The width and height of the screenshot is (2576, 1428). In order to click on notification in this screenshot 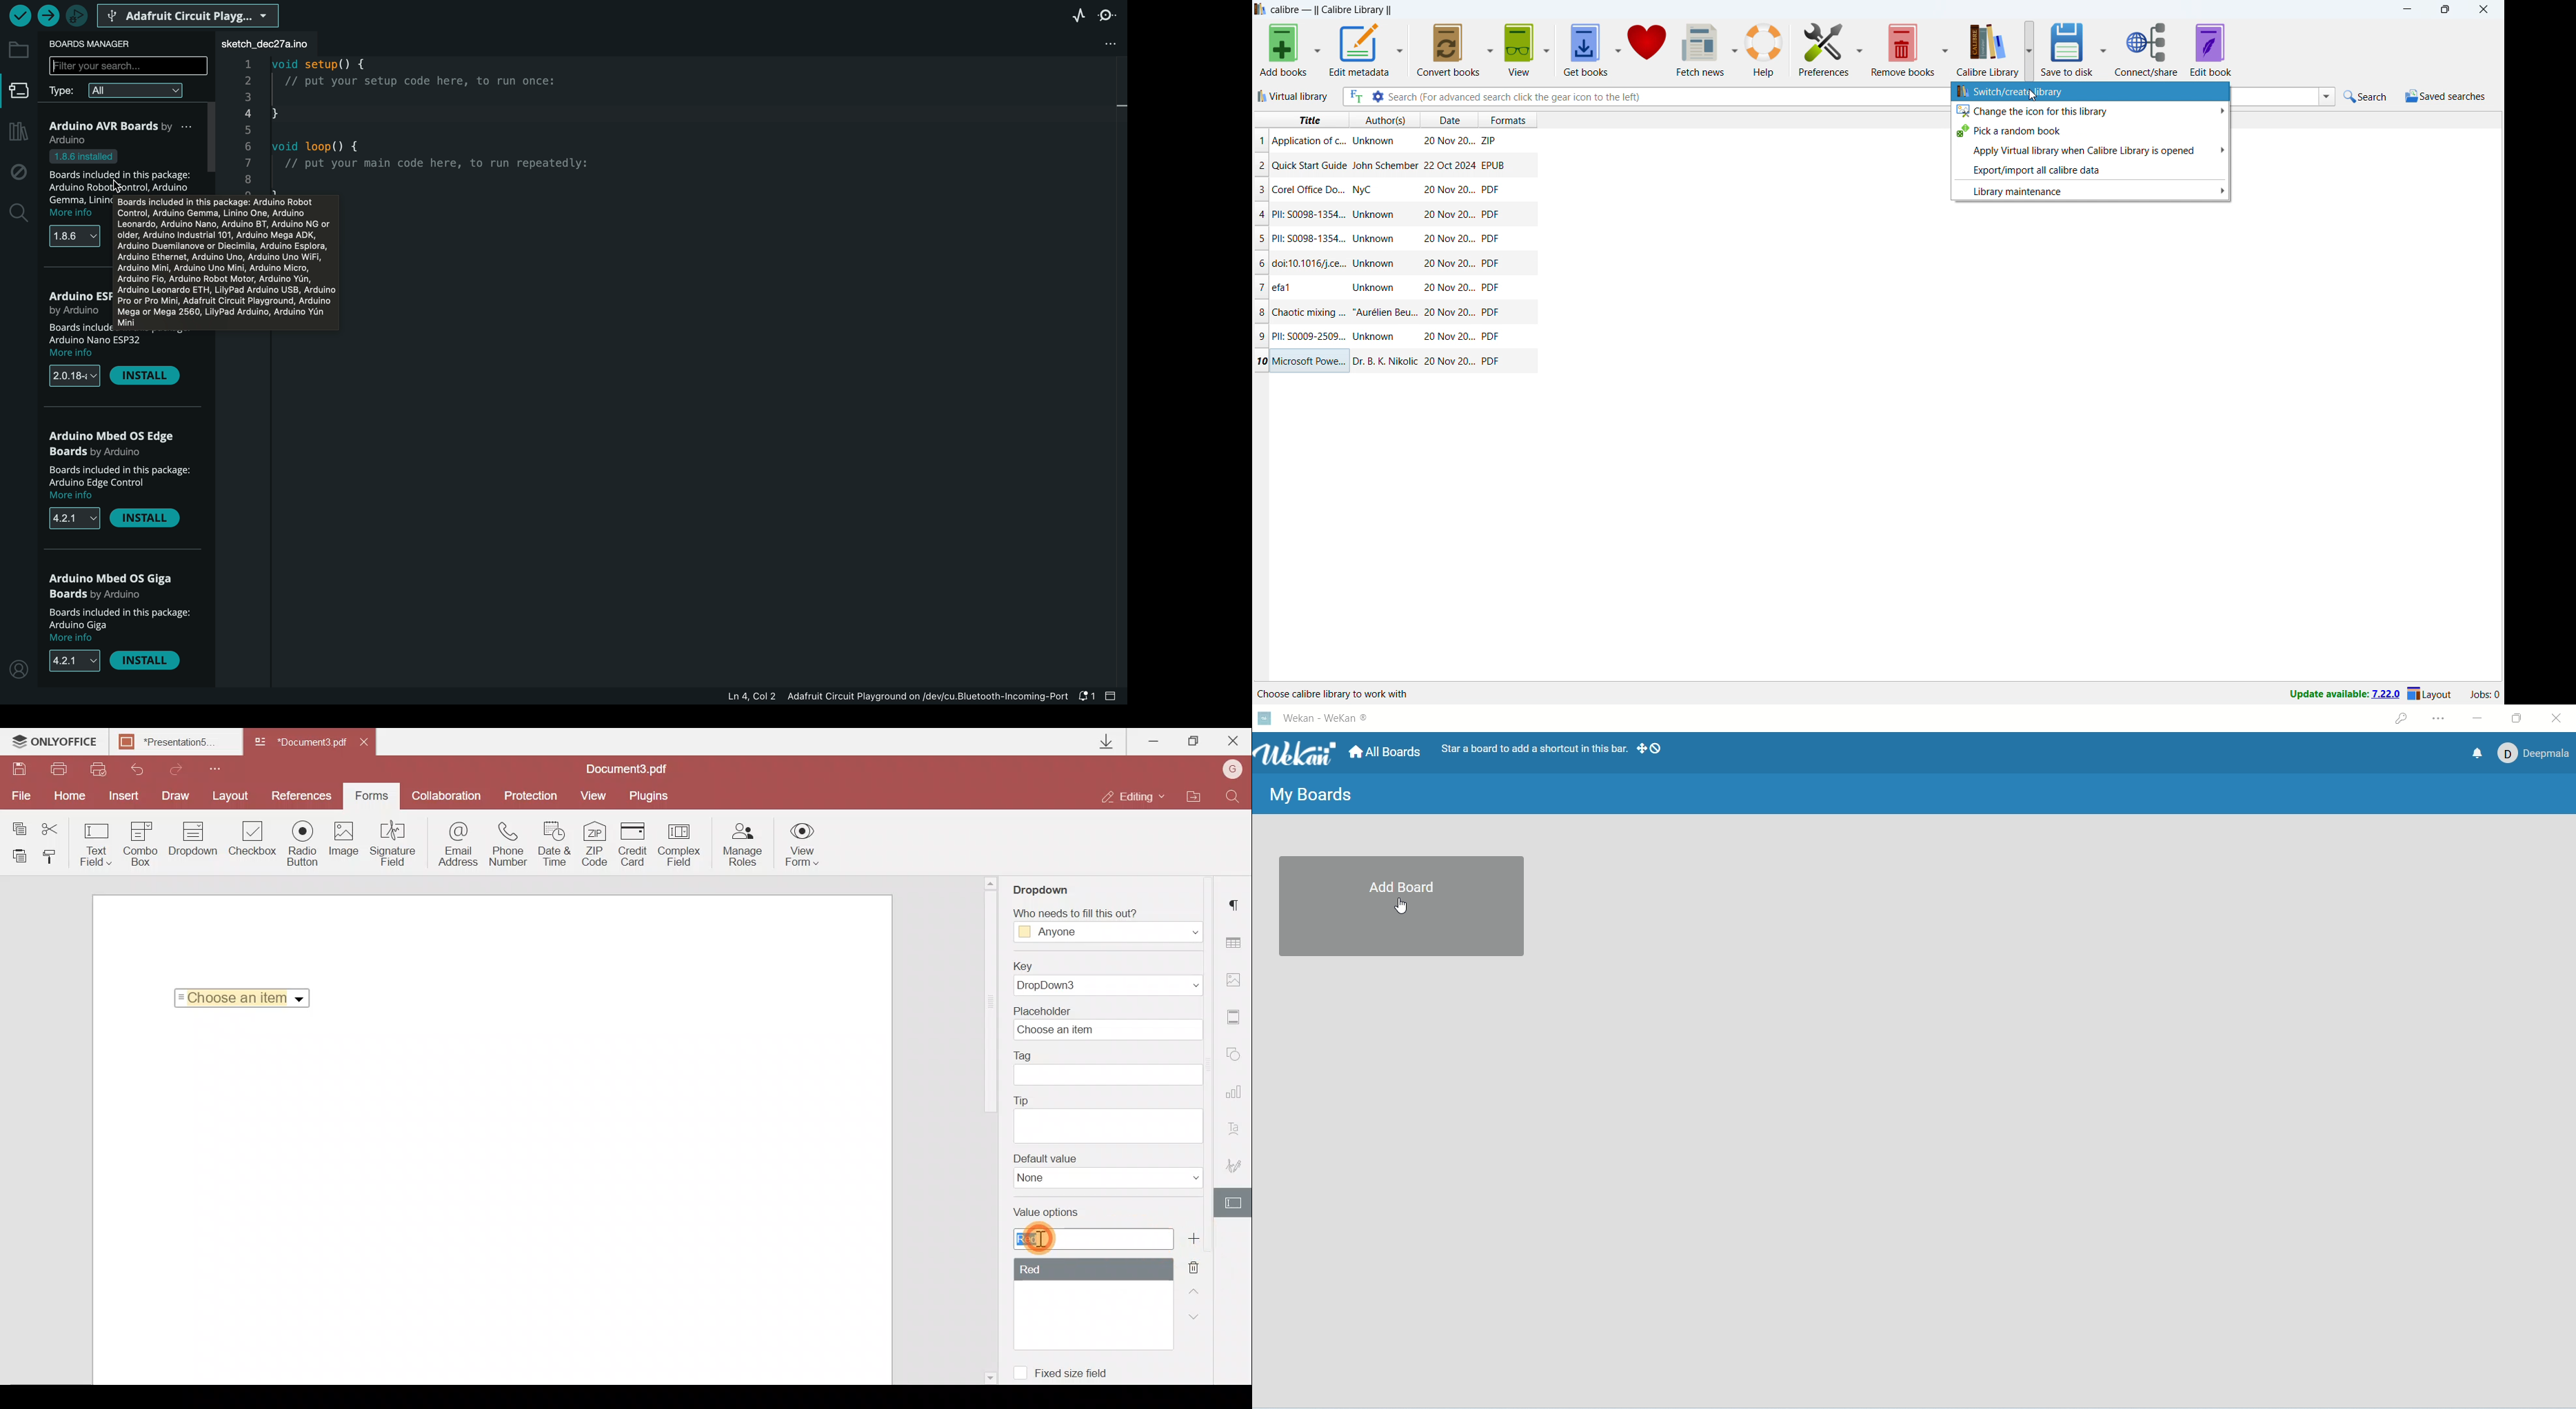, I will do `click(2475, 752)`.